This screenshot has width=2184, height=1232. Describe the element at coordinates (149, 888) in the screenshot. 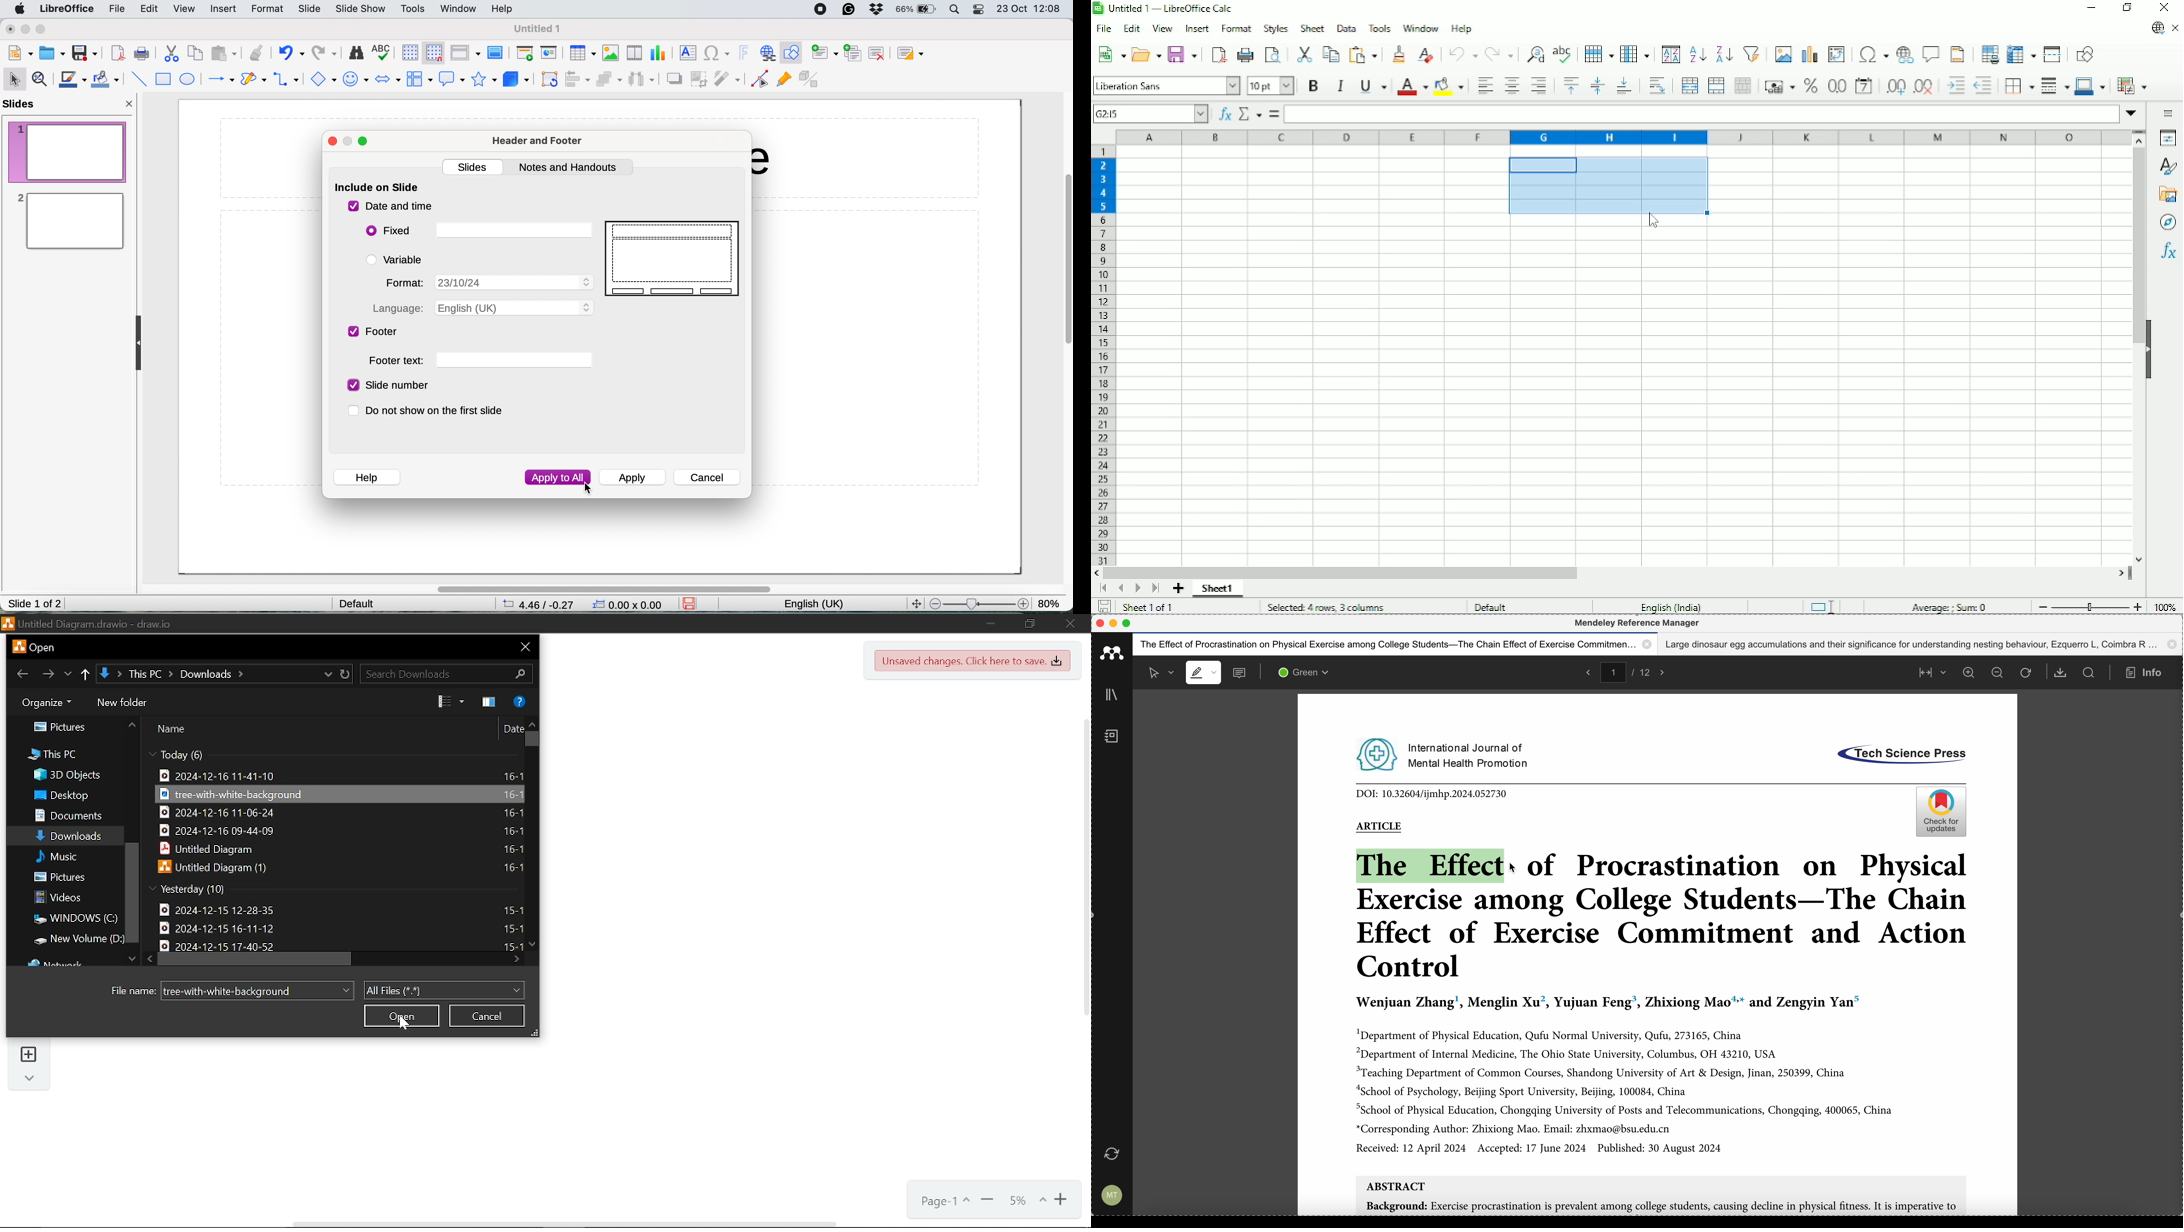

I see `total files created` at that location.